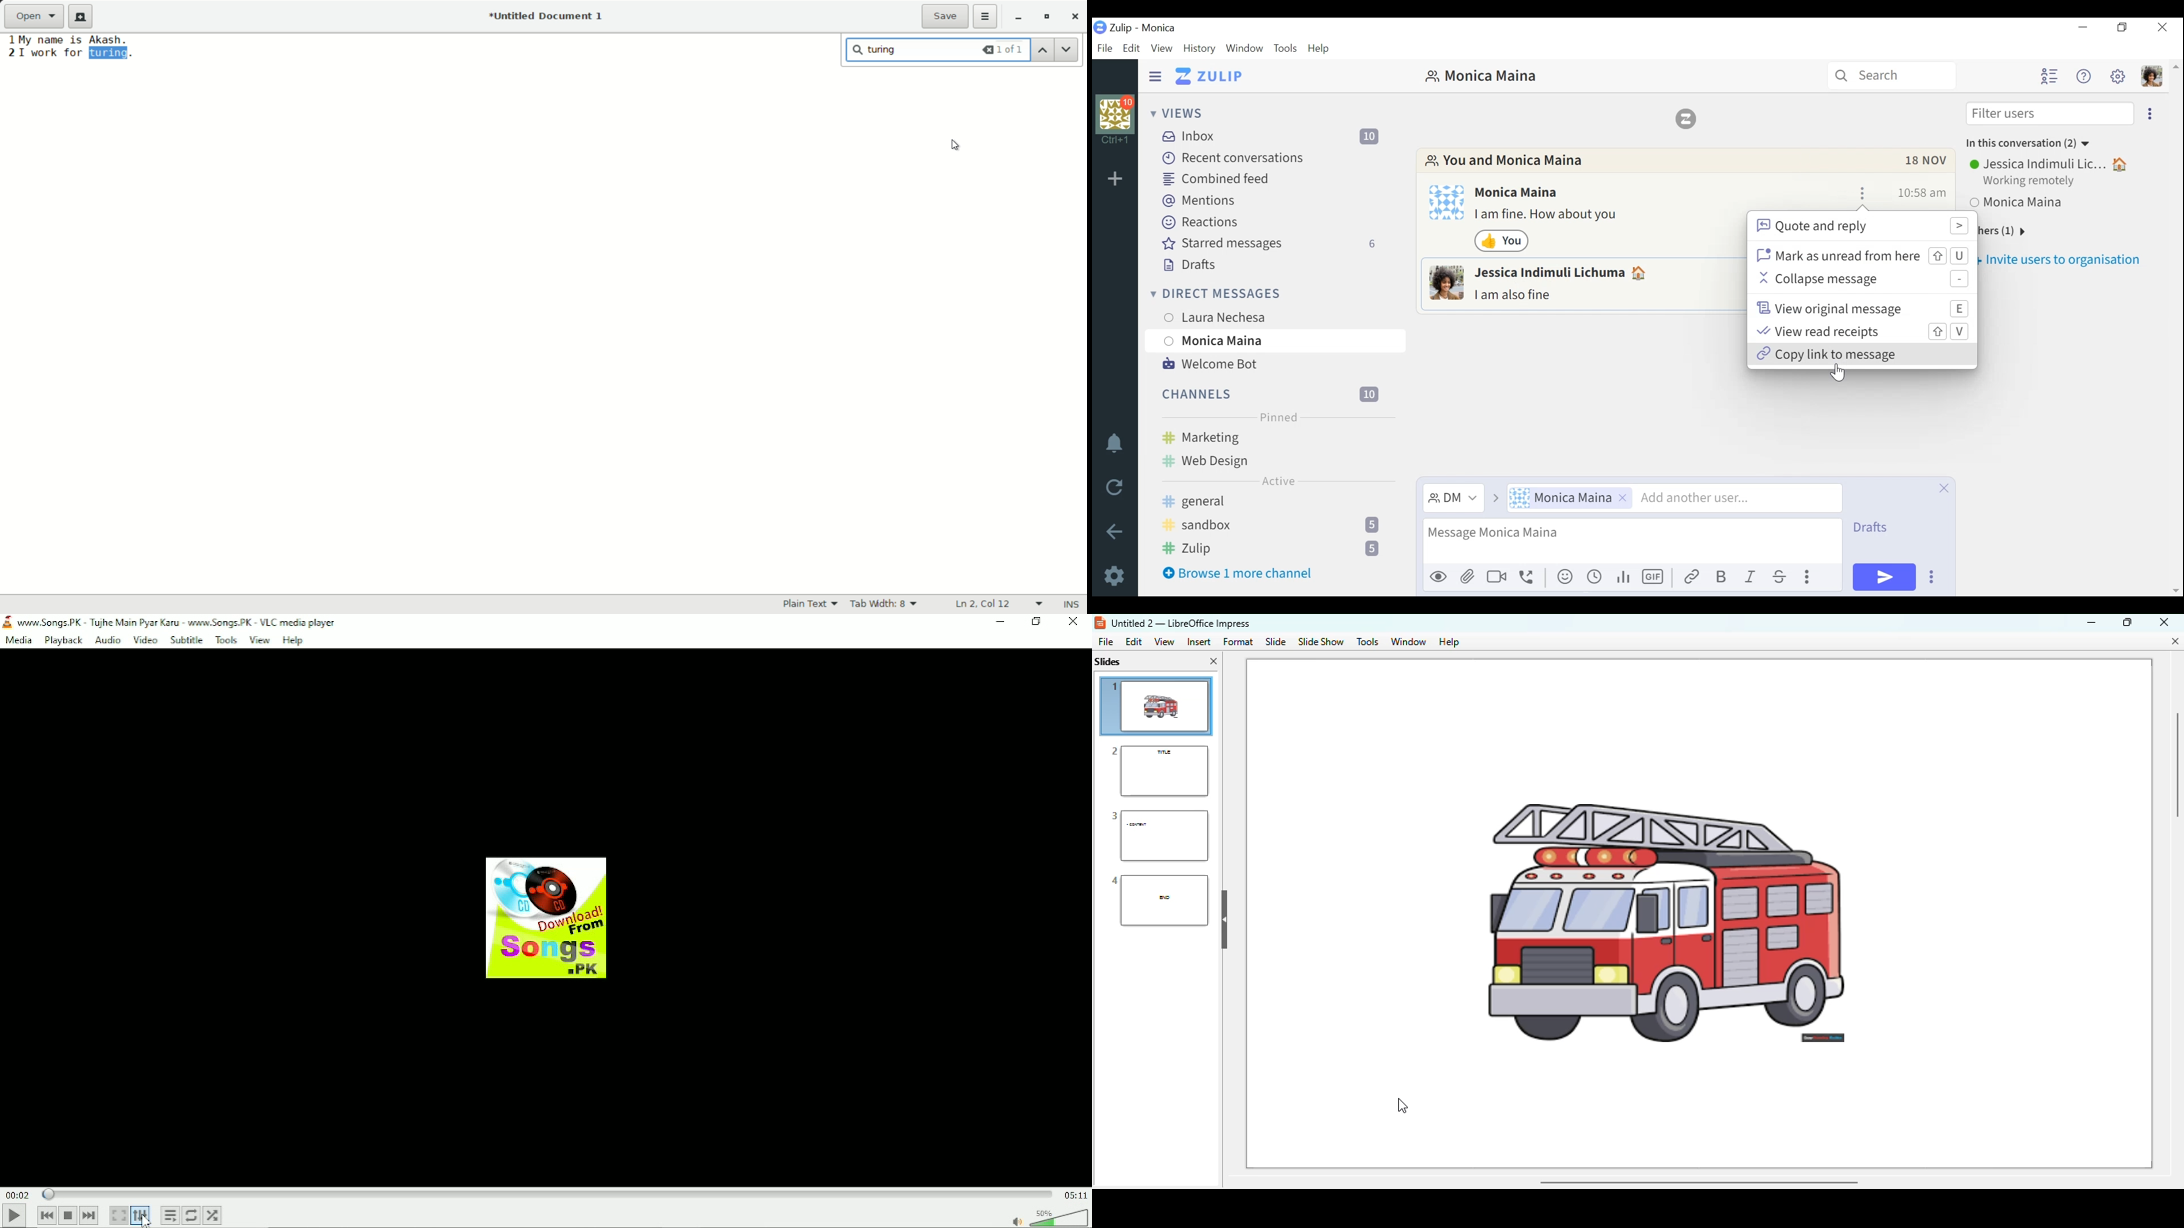 The width and height of the screenshot is (2184, 1232). Describe the element at coordinates (68, 39) in the screenshot. I see `1 My name is Akash.` at that location.